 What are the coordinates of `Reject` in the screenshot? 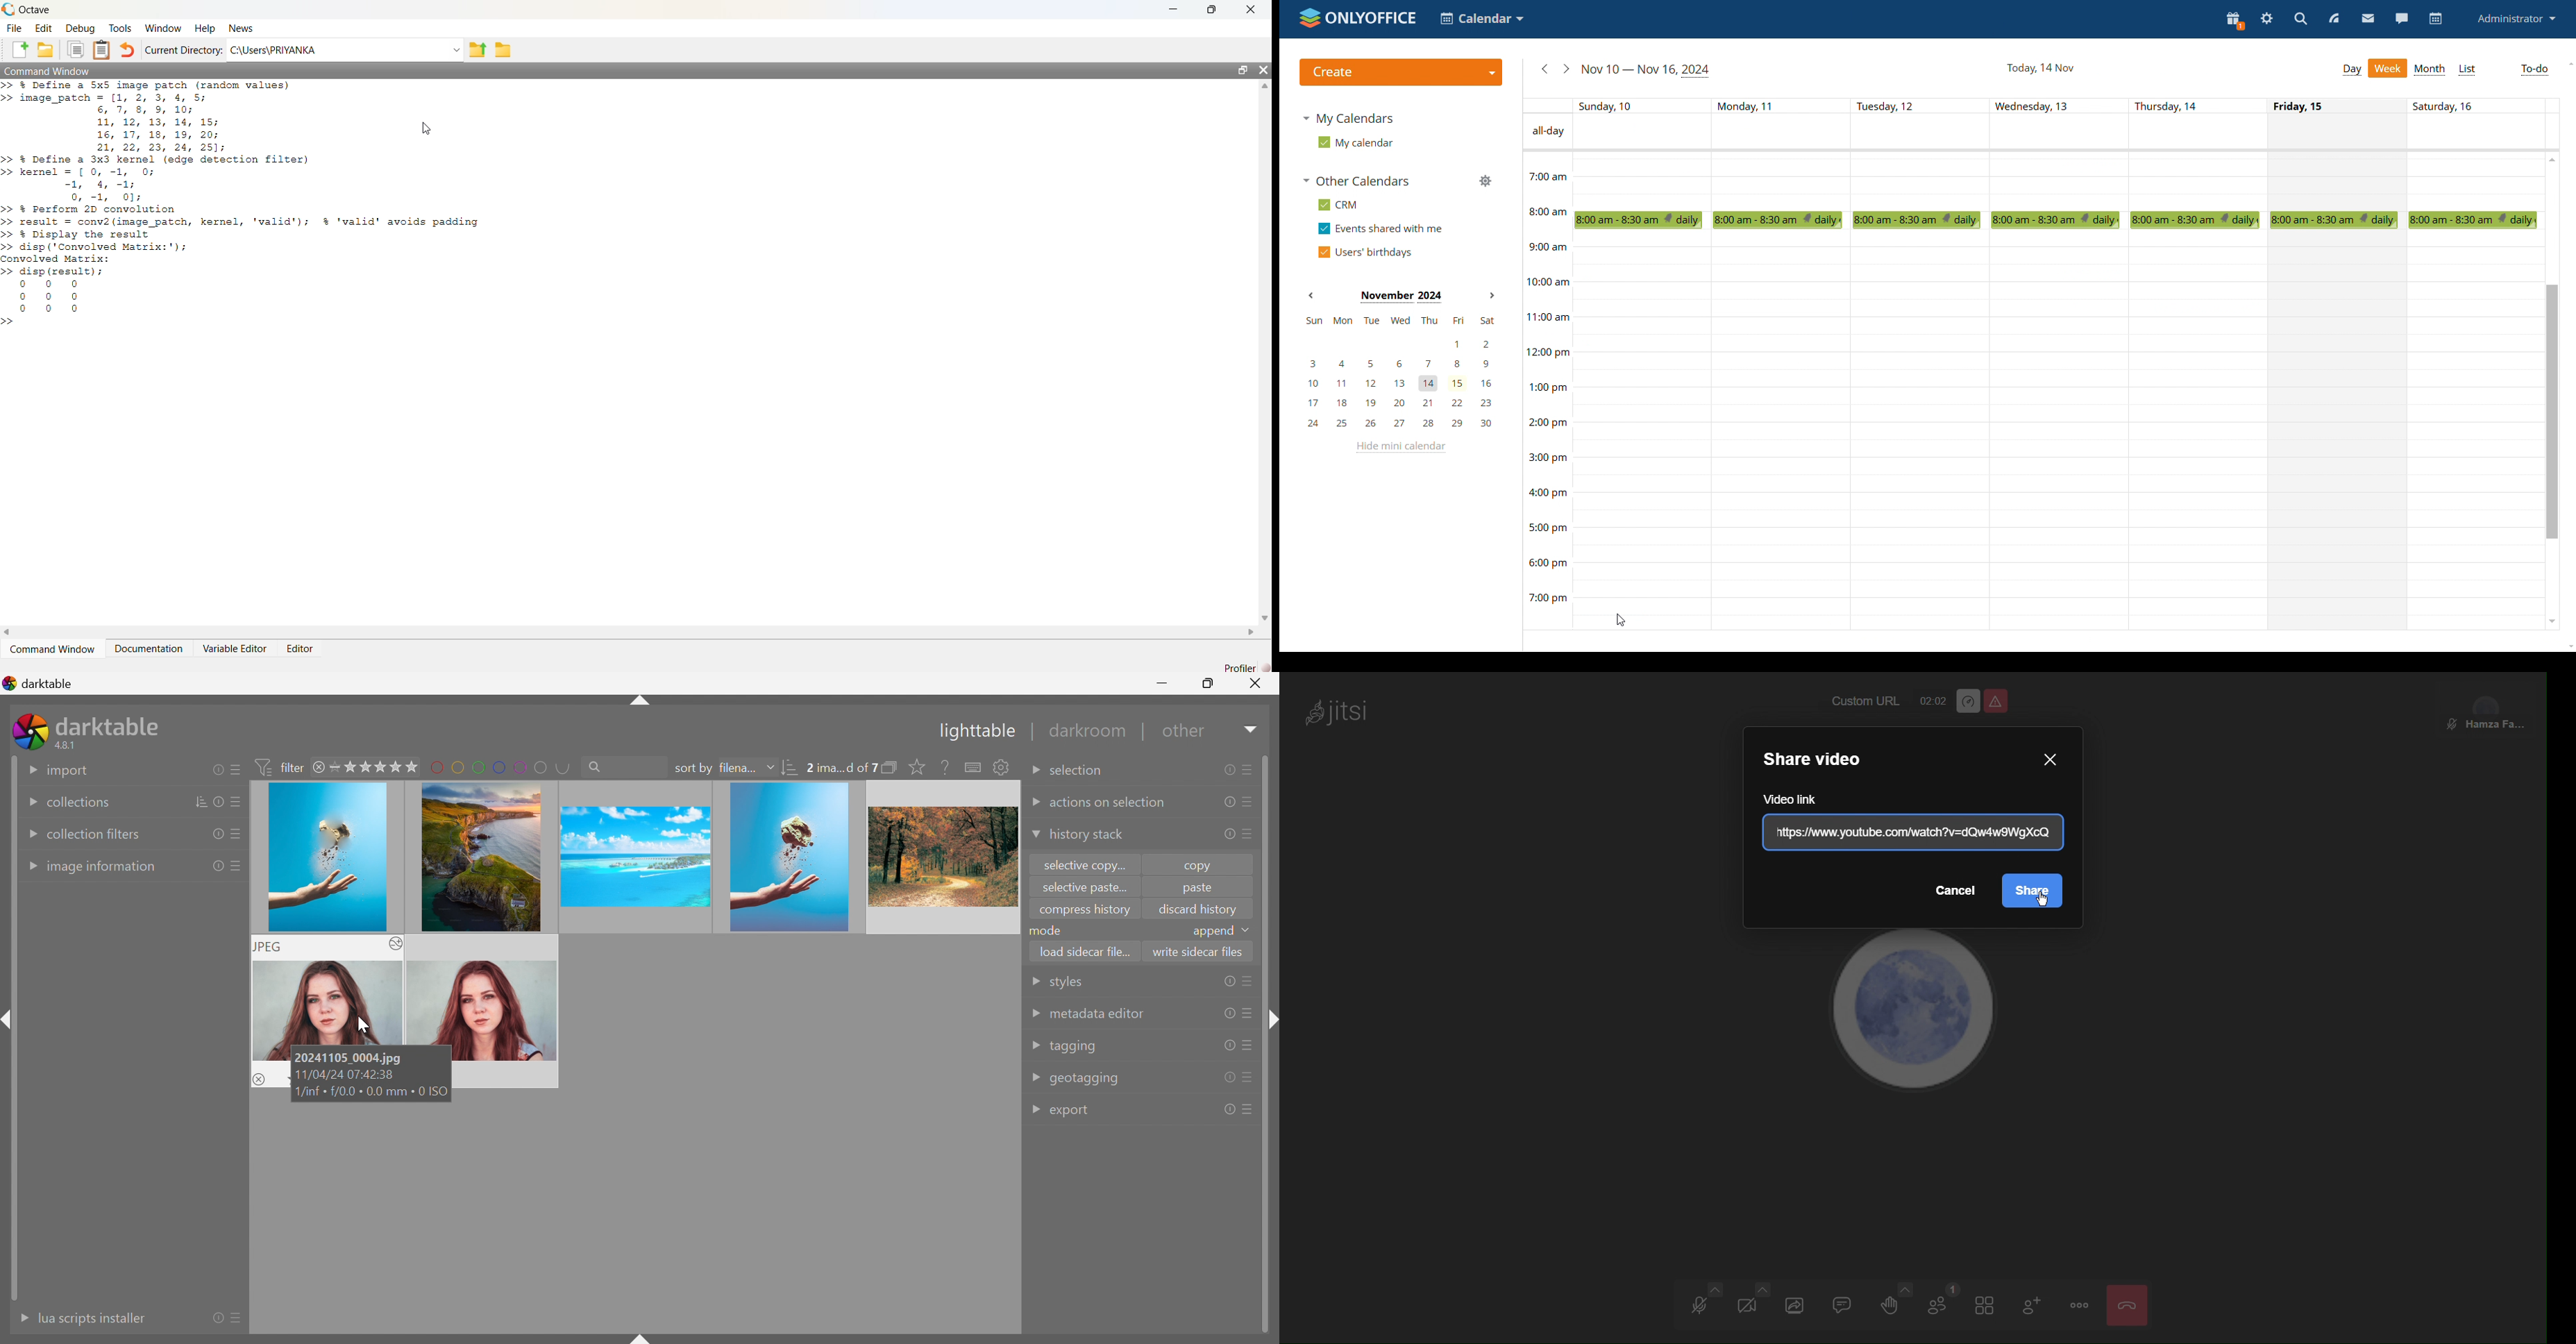 It's located at (259, 1079).